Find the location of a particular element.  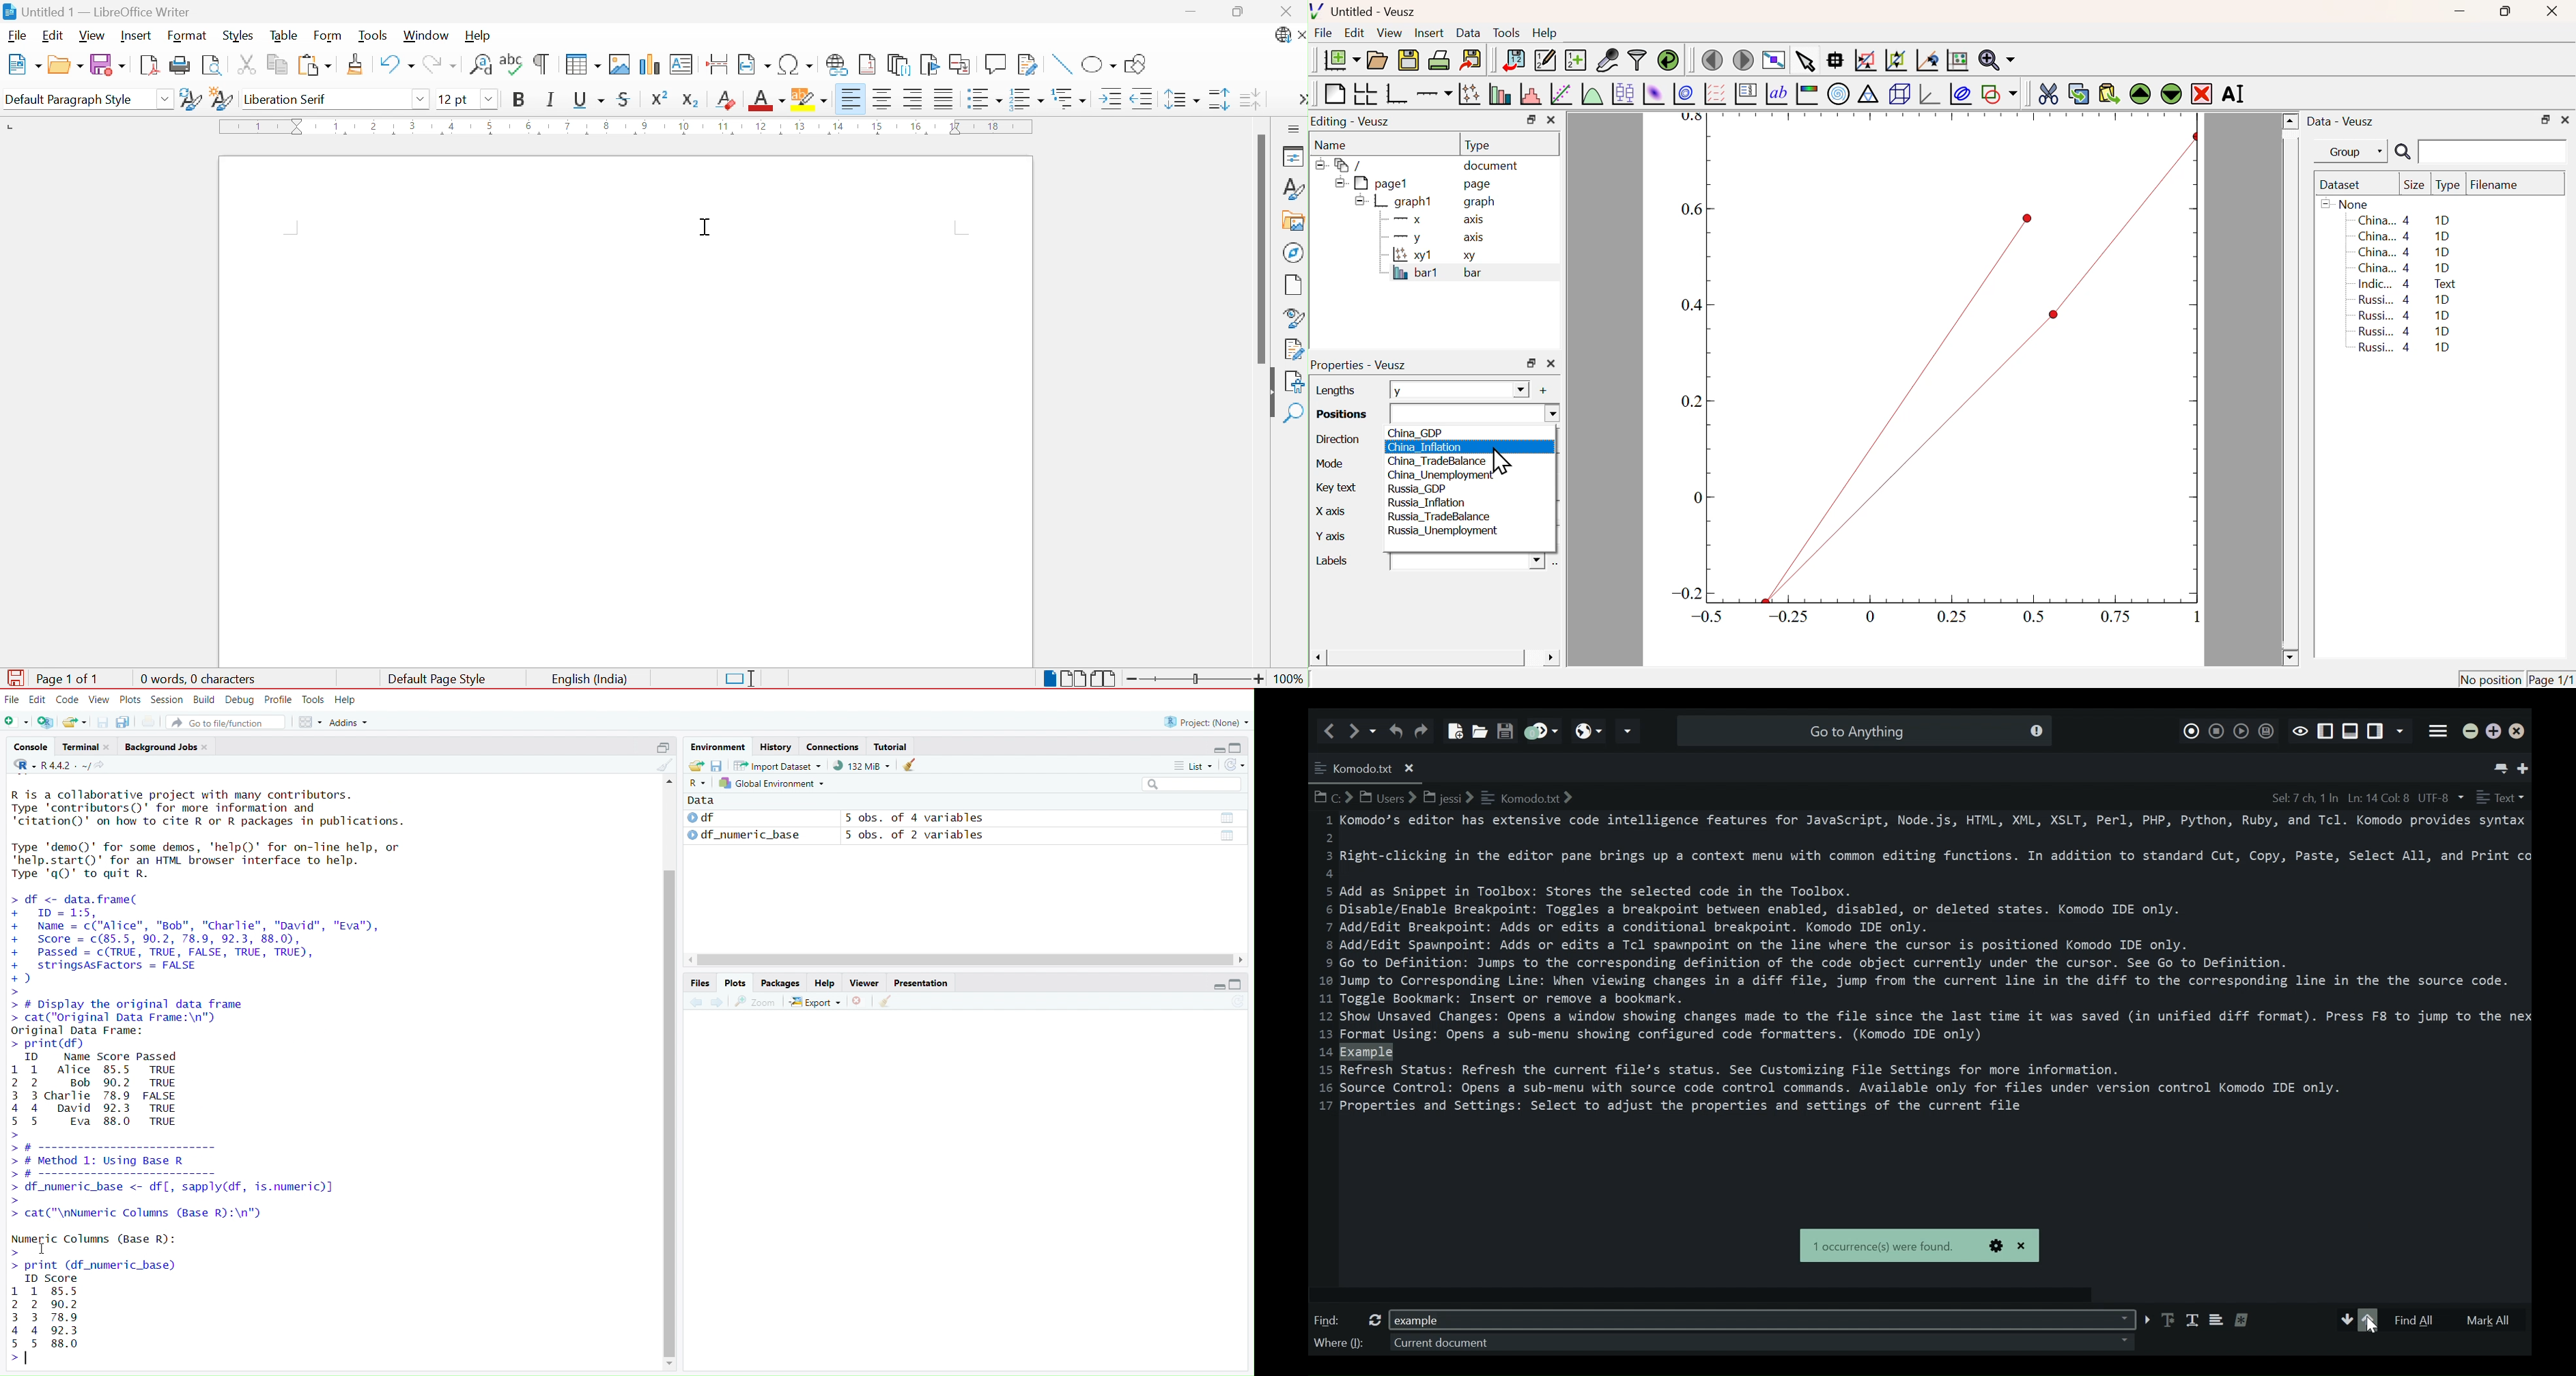

minimize is located at coordinates (1218, 985).